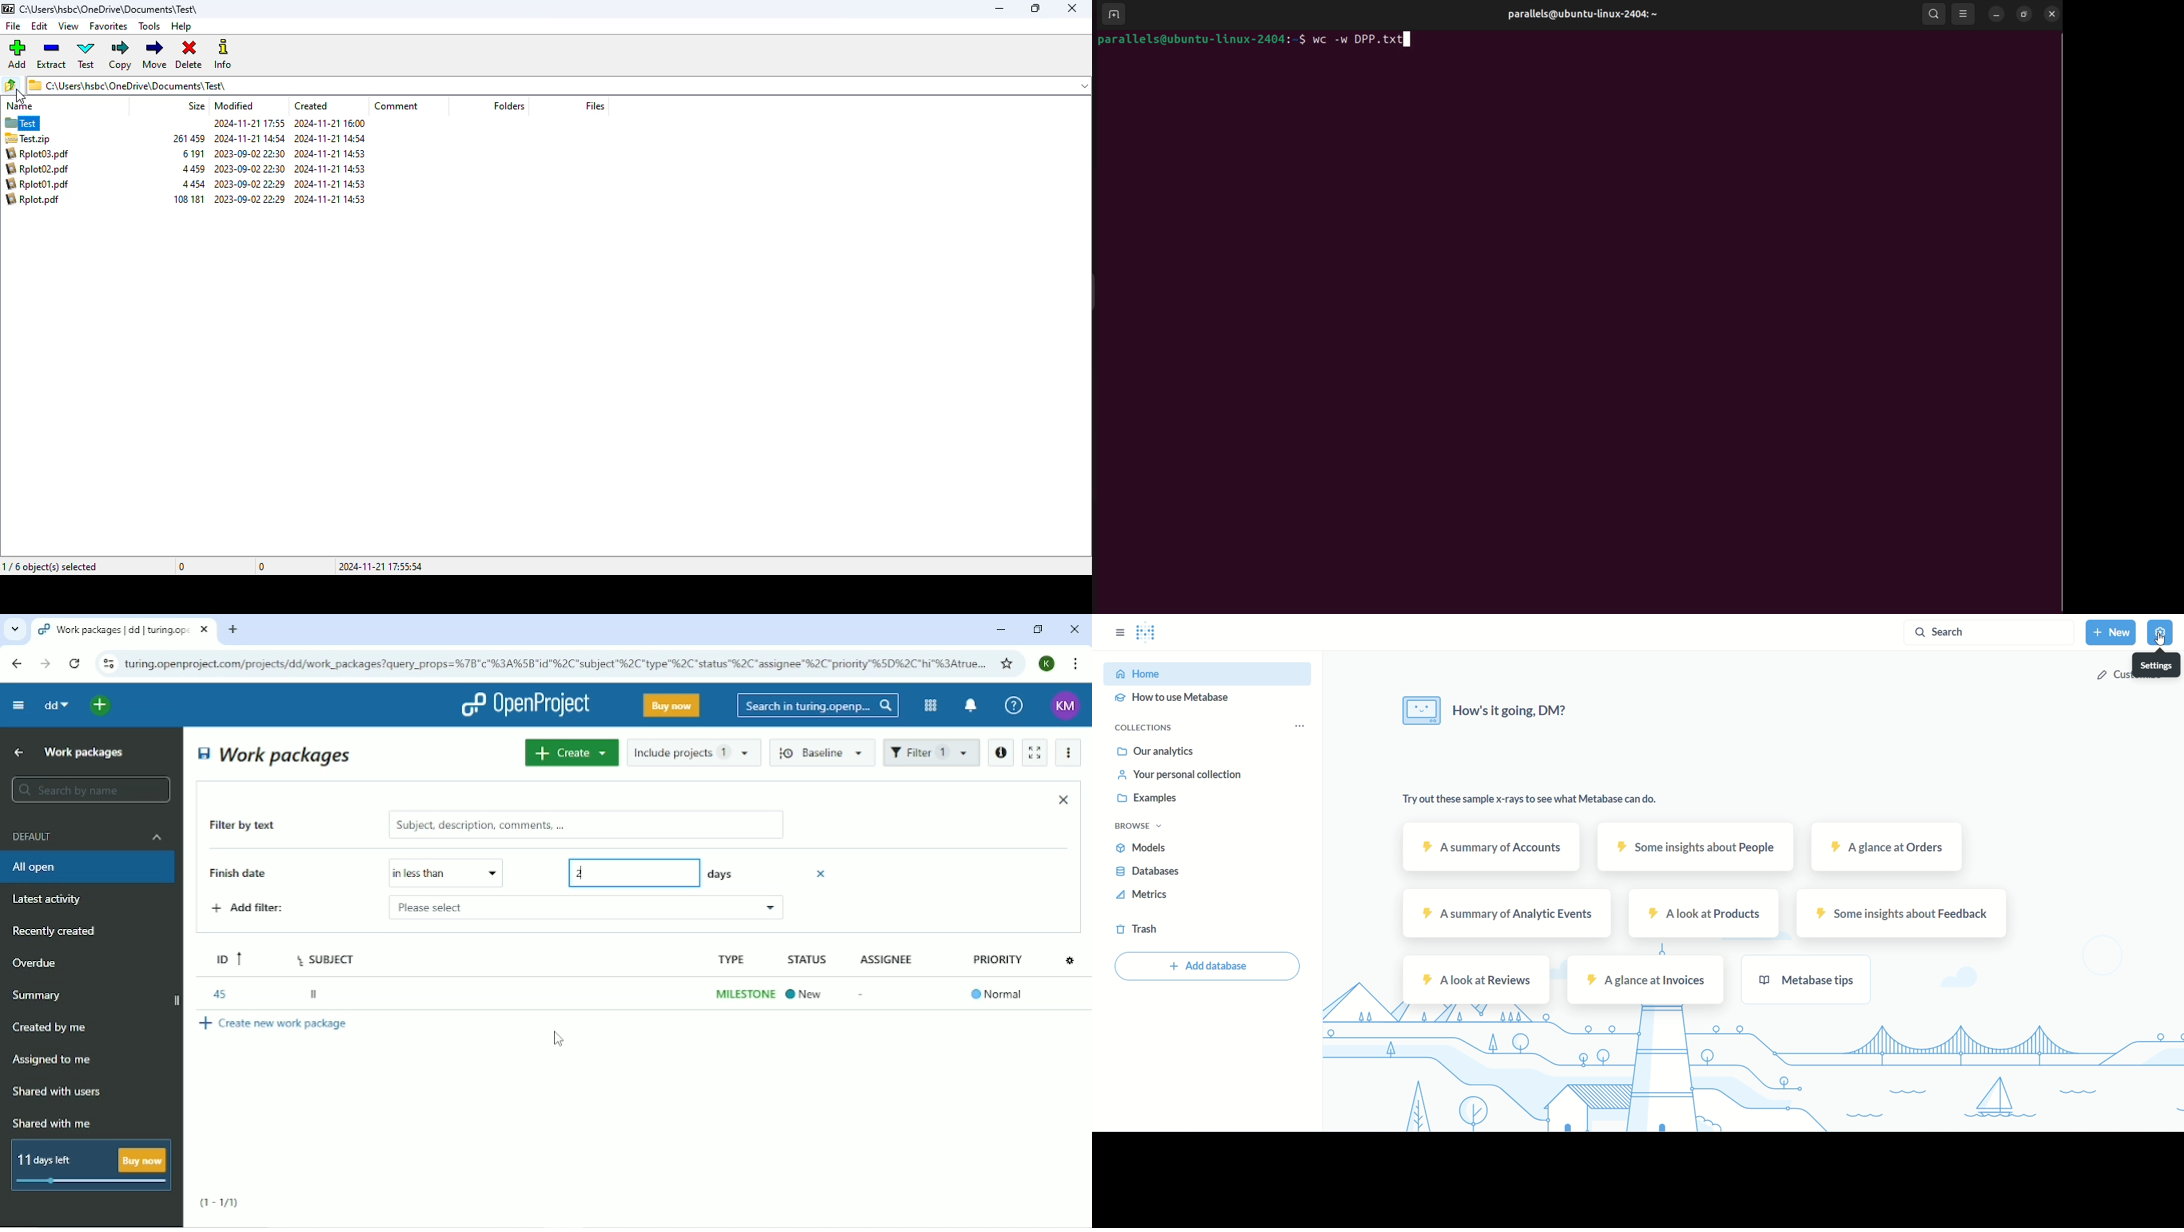  I want to click on move, so click(155, 55).